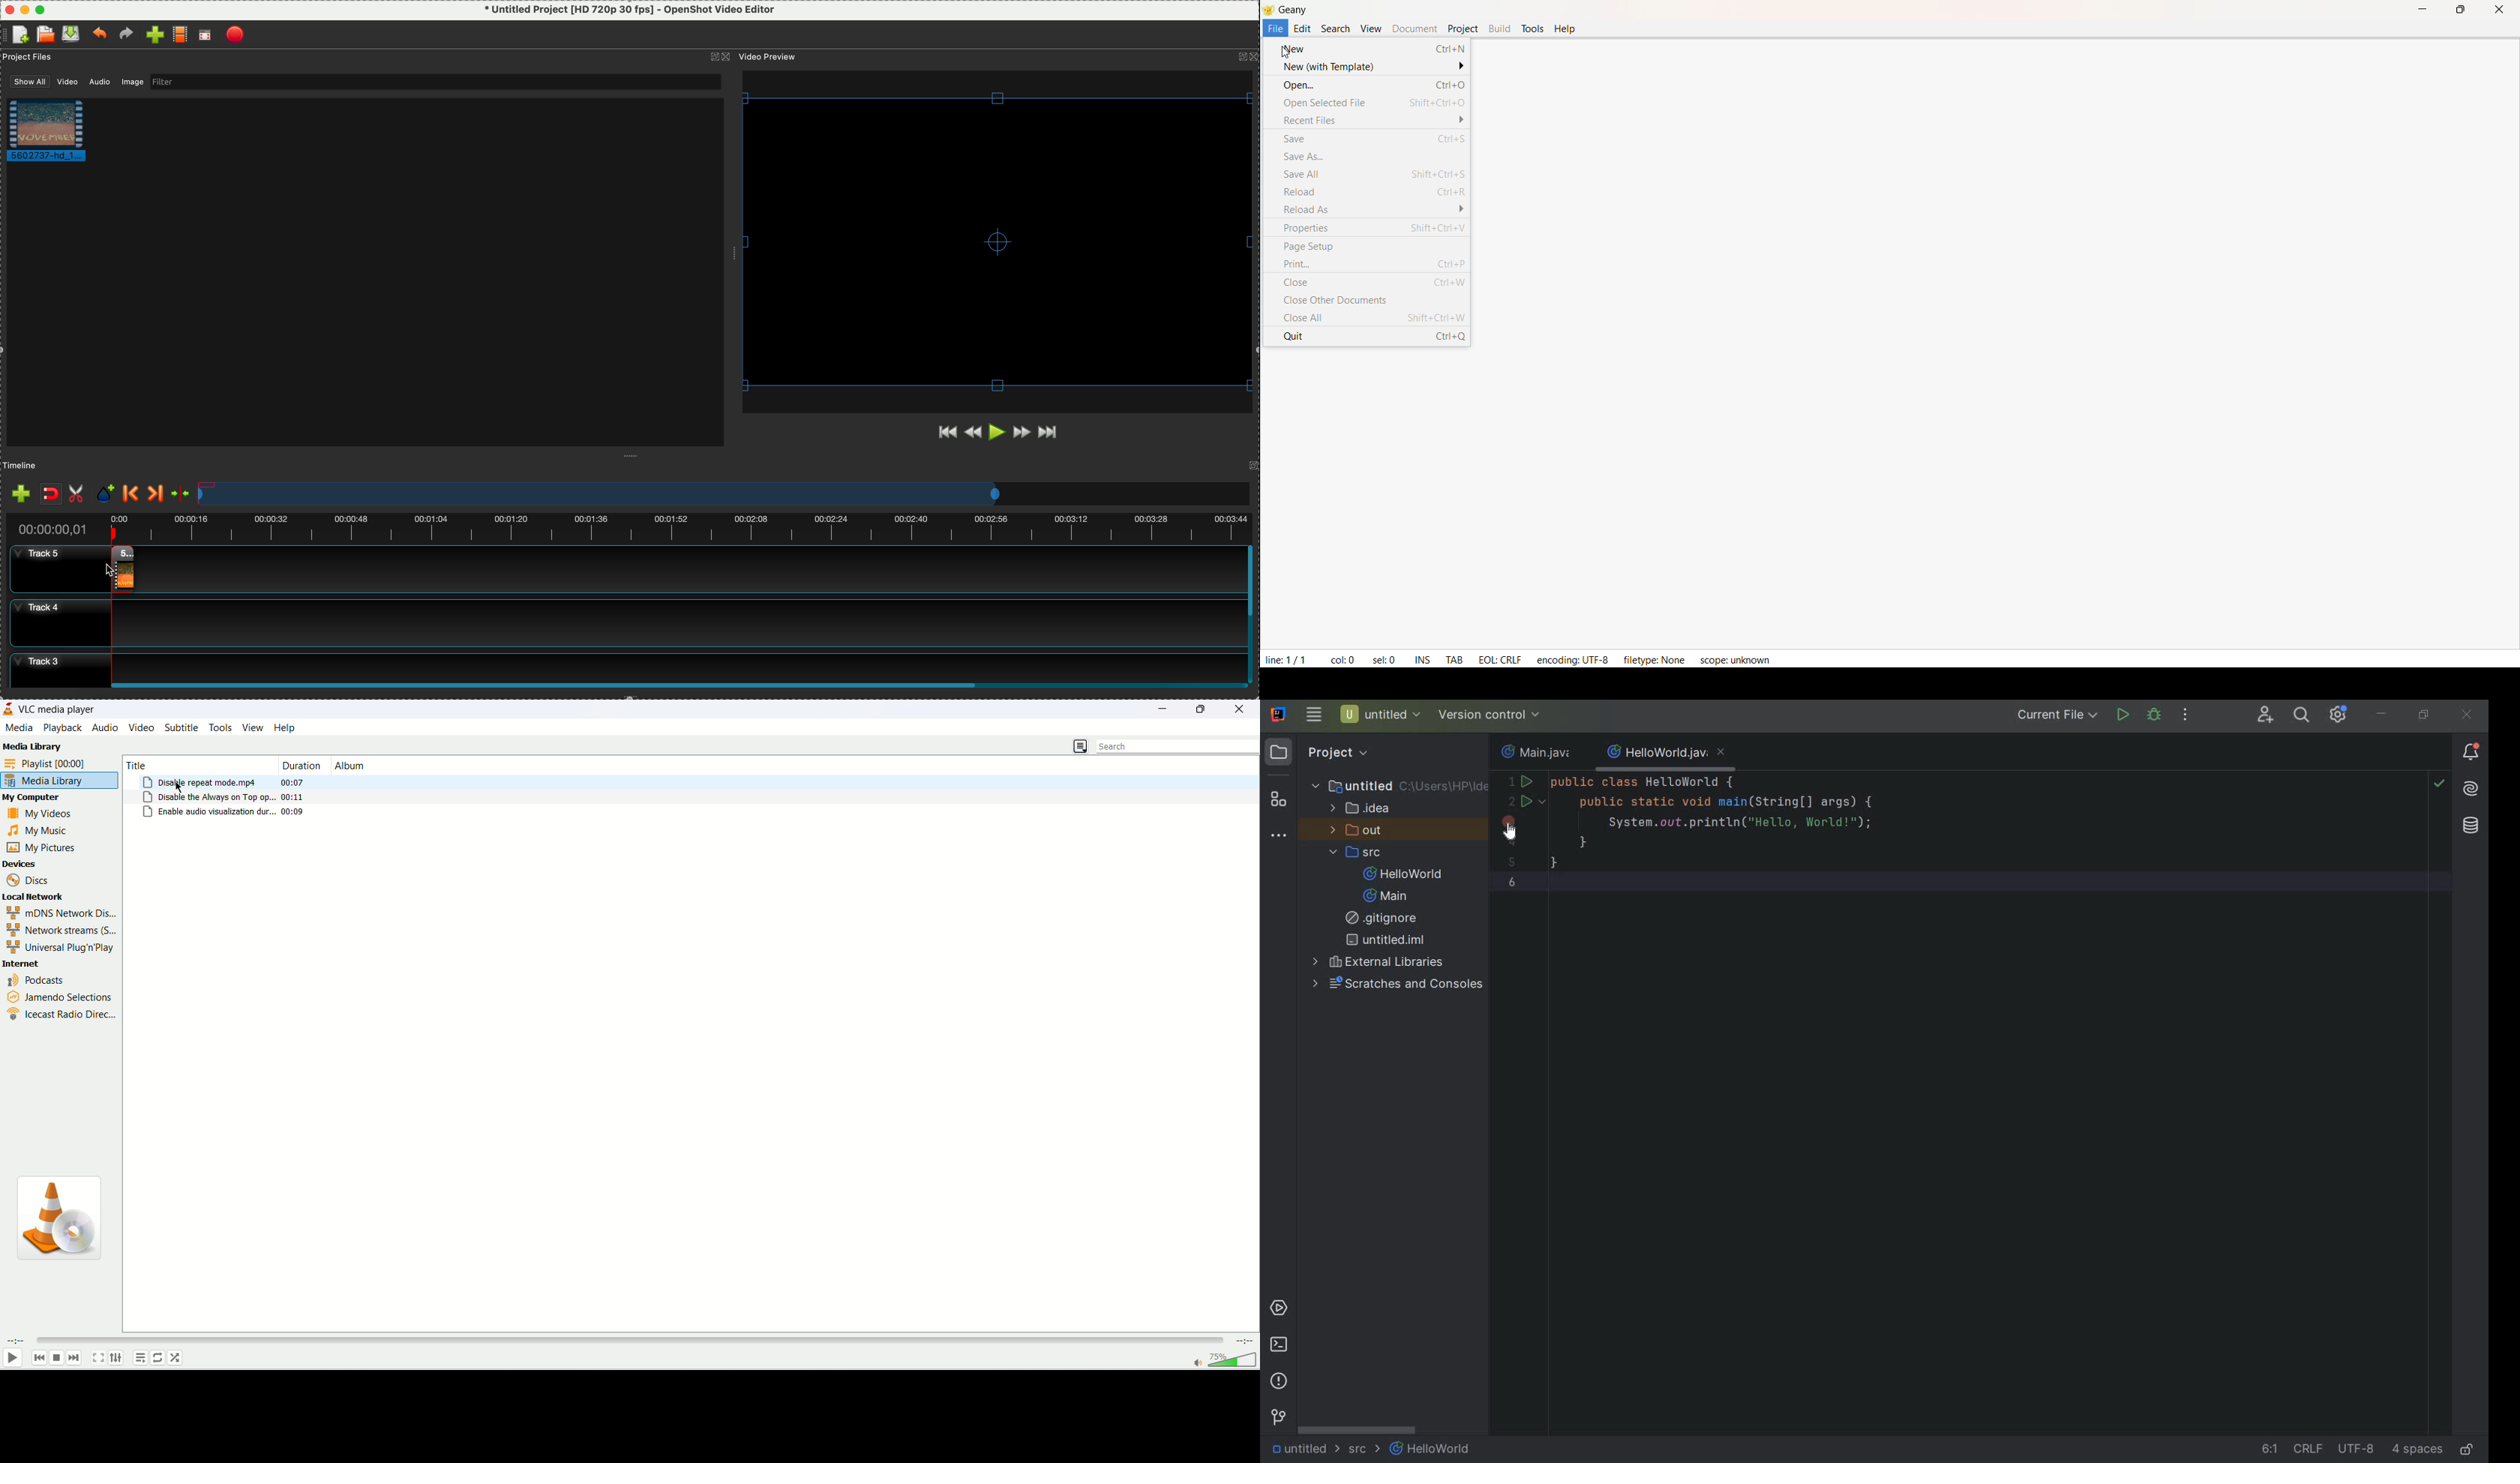  What do you see at coordinates (140, 1358) in the screenshot?
I see `playlist` at bounding box center [140, 1358].